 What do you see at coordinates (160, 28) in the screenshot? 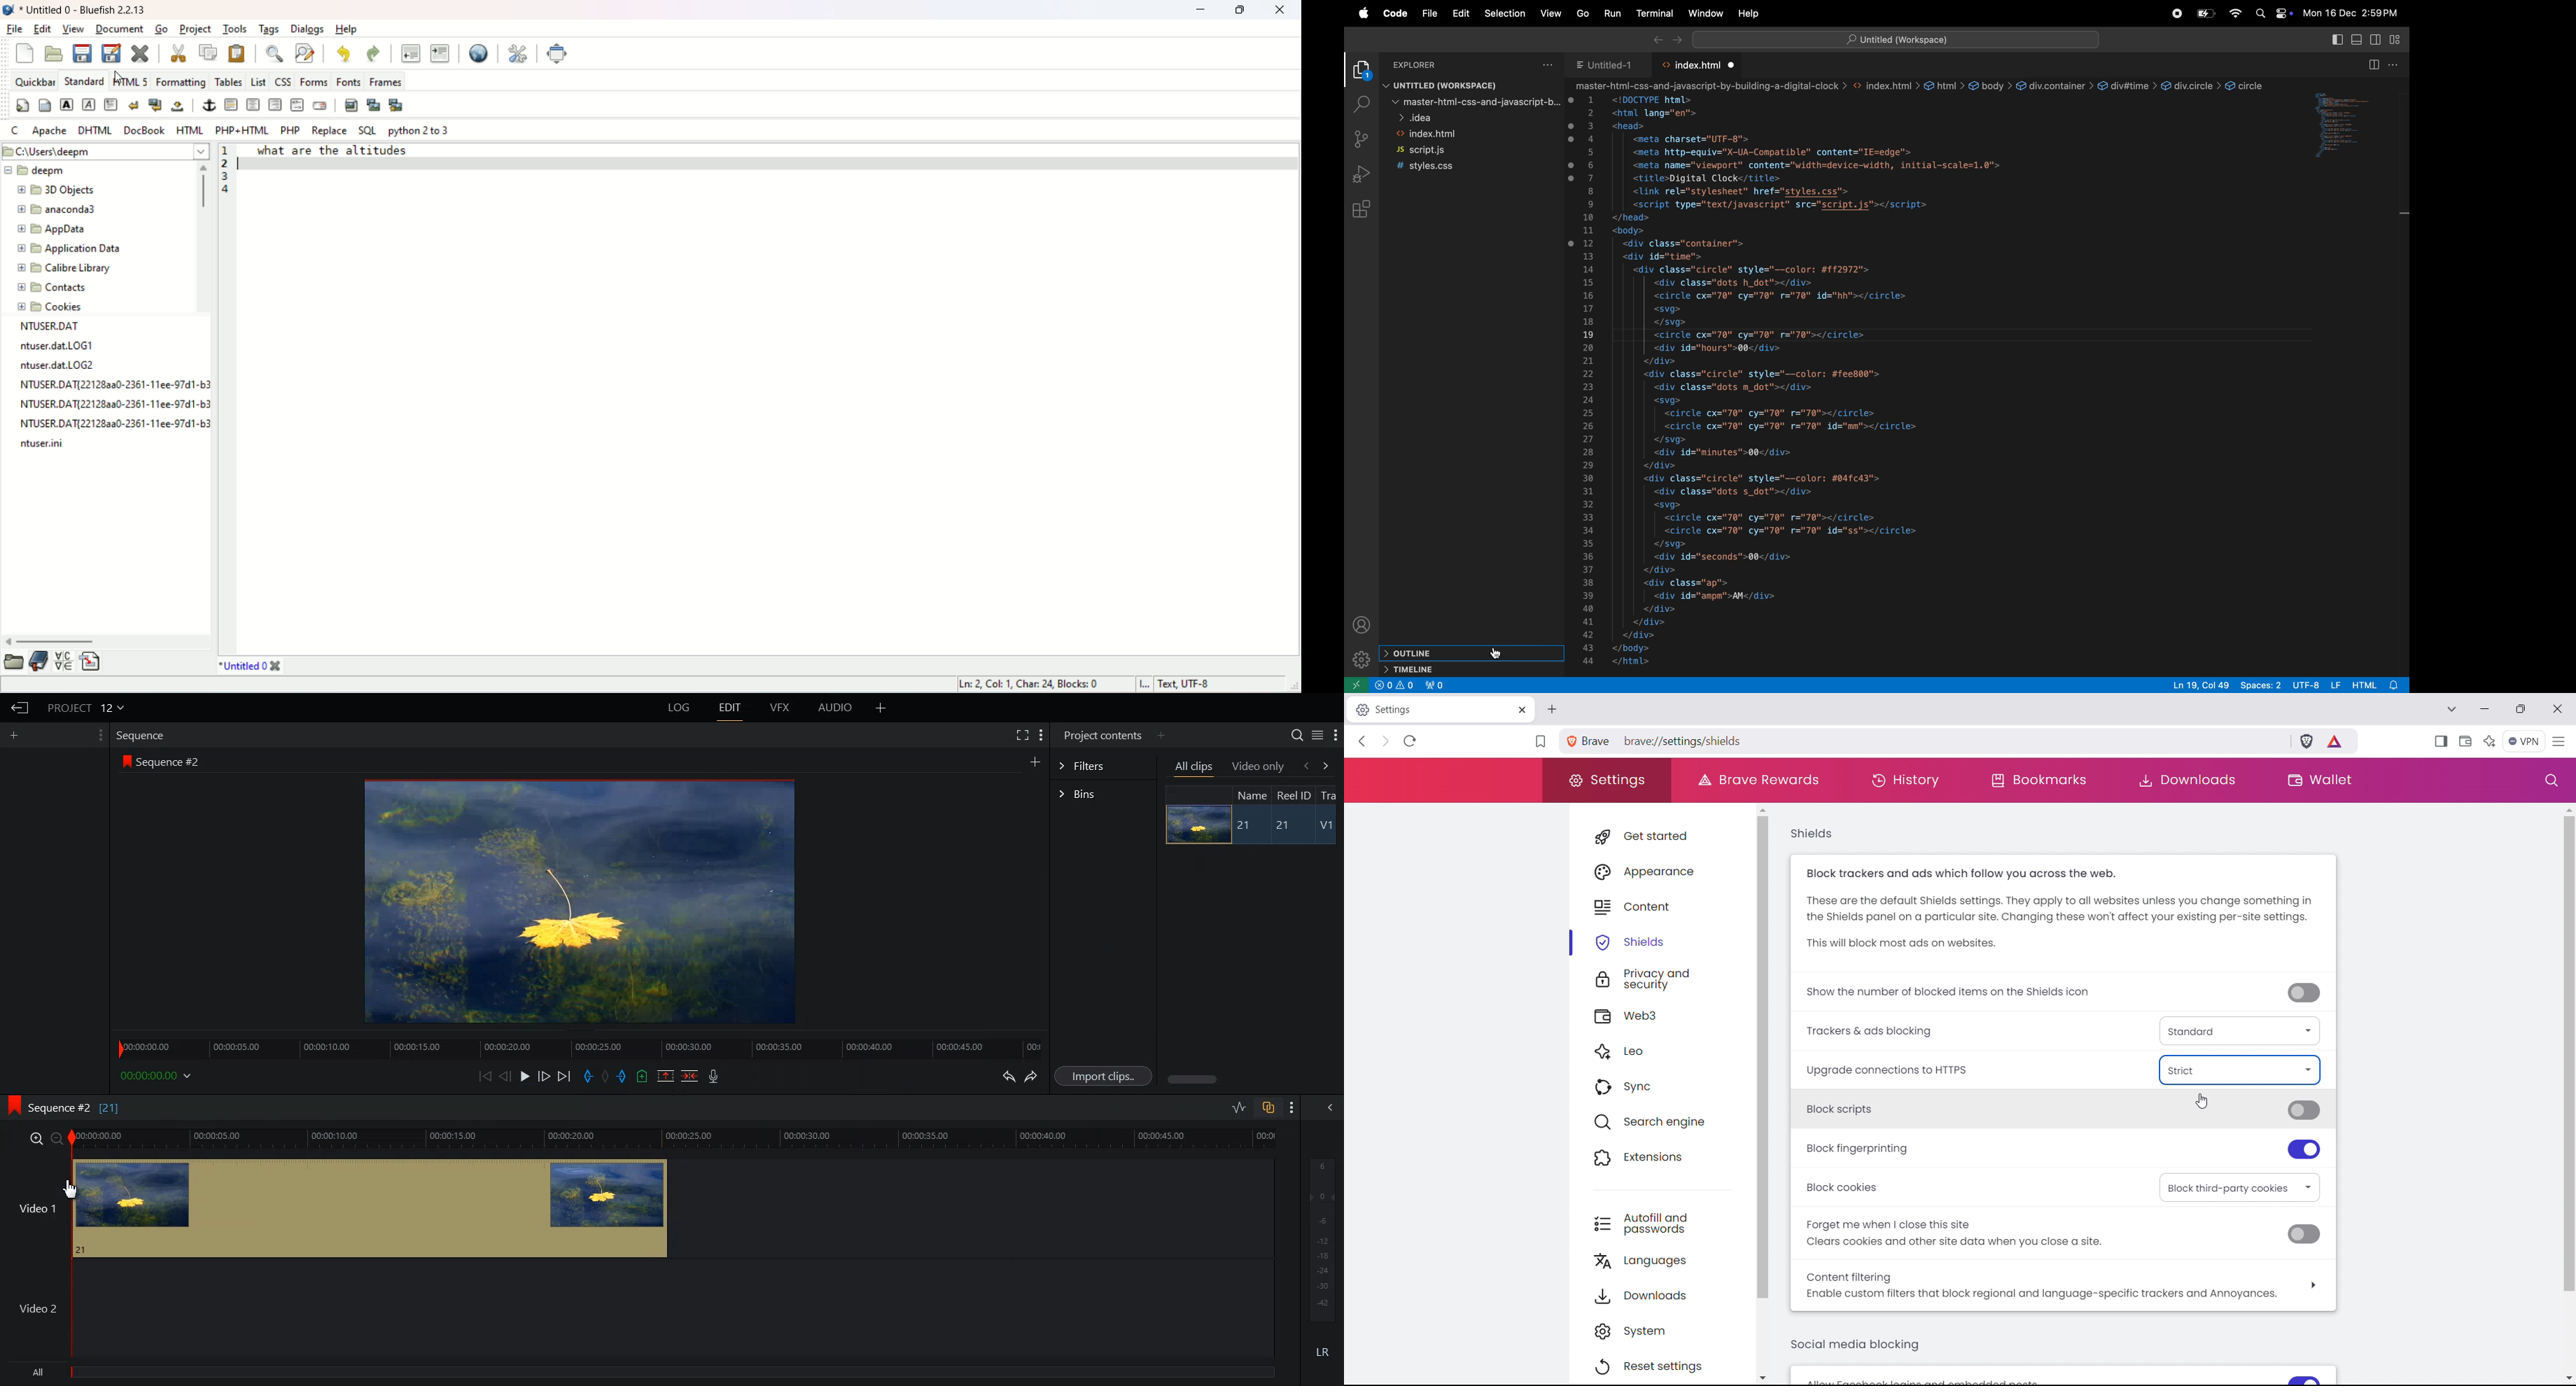
I see `go` at bounding box center [160, 28].